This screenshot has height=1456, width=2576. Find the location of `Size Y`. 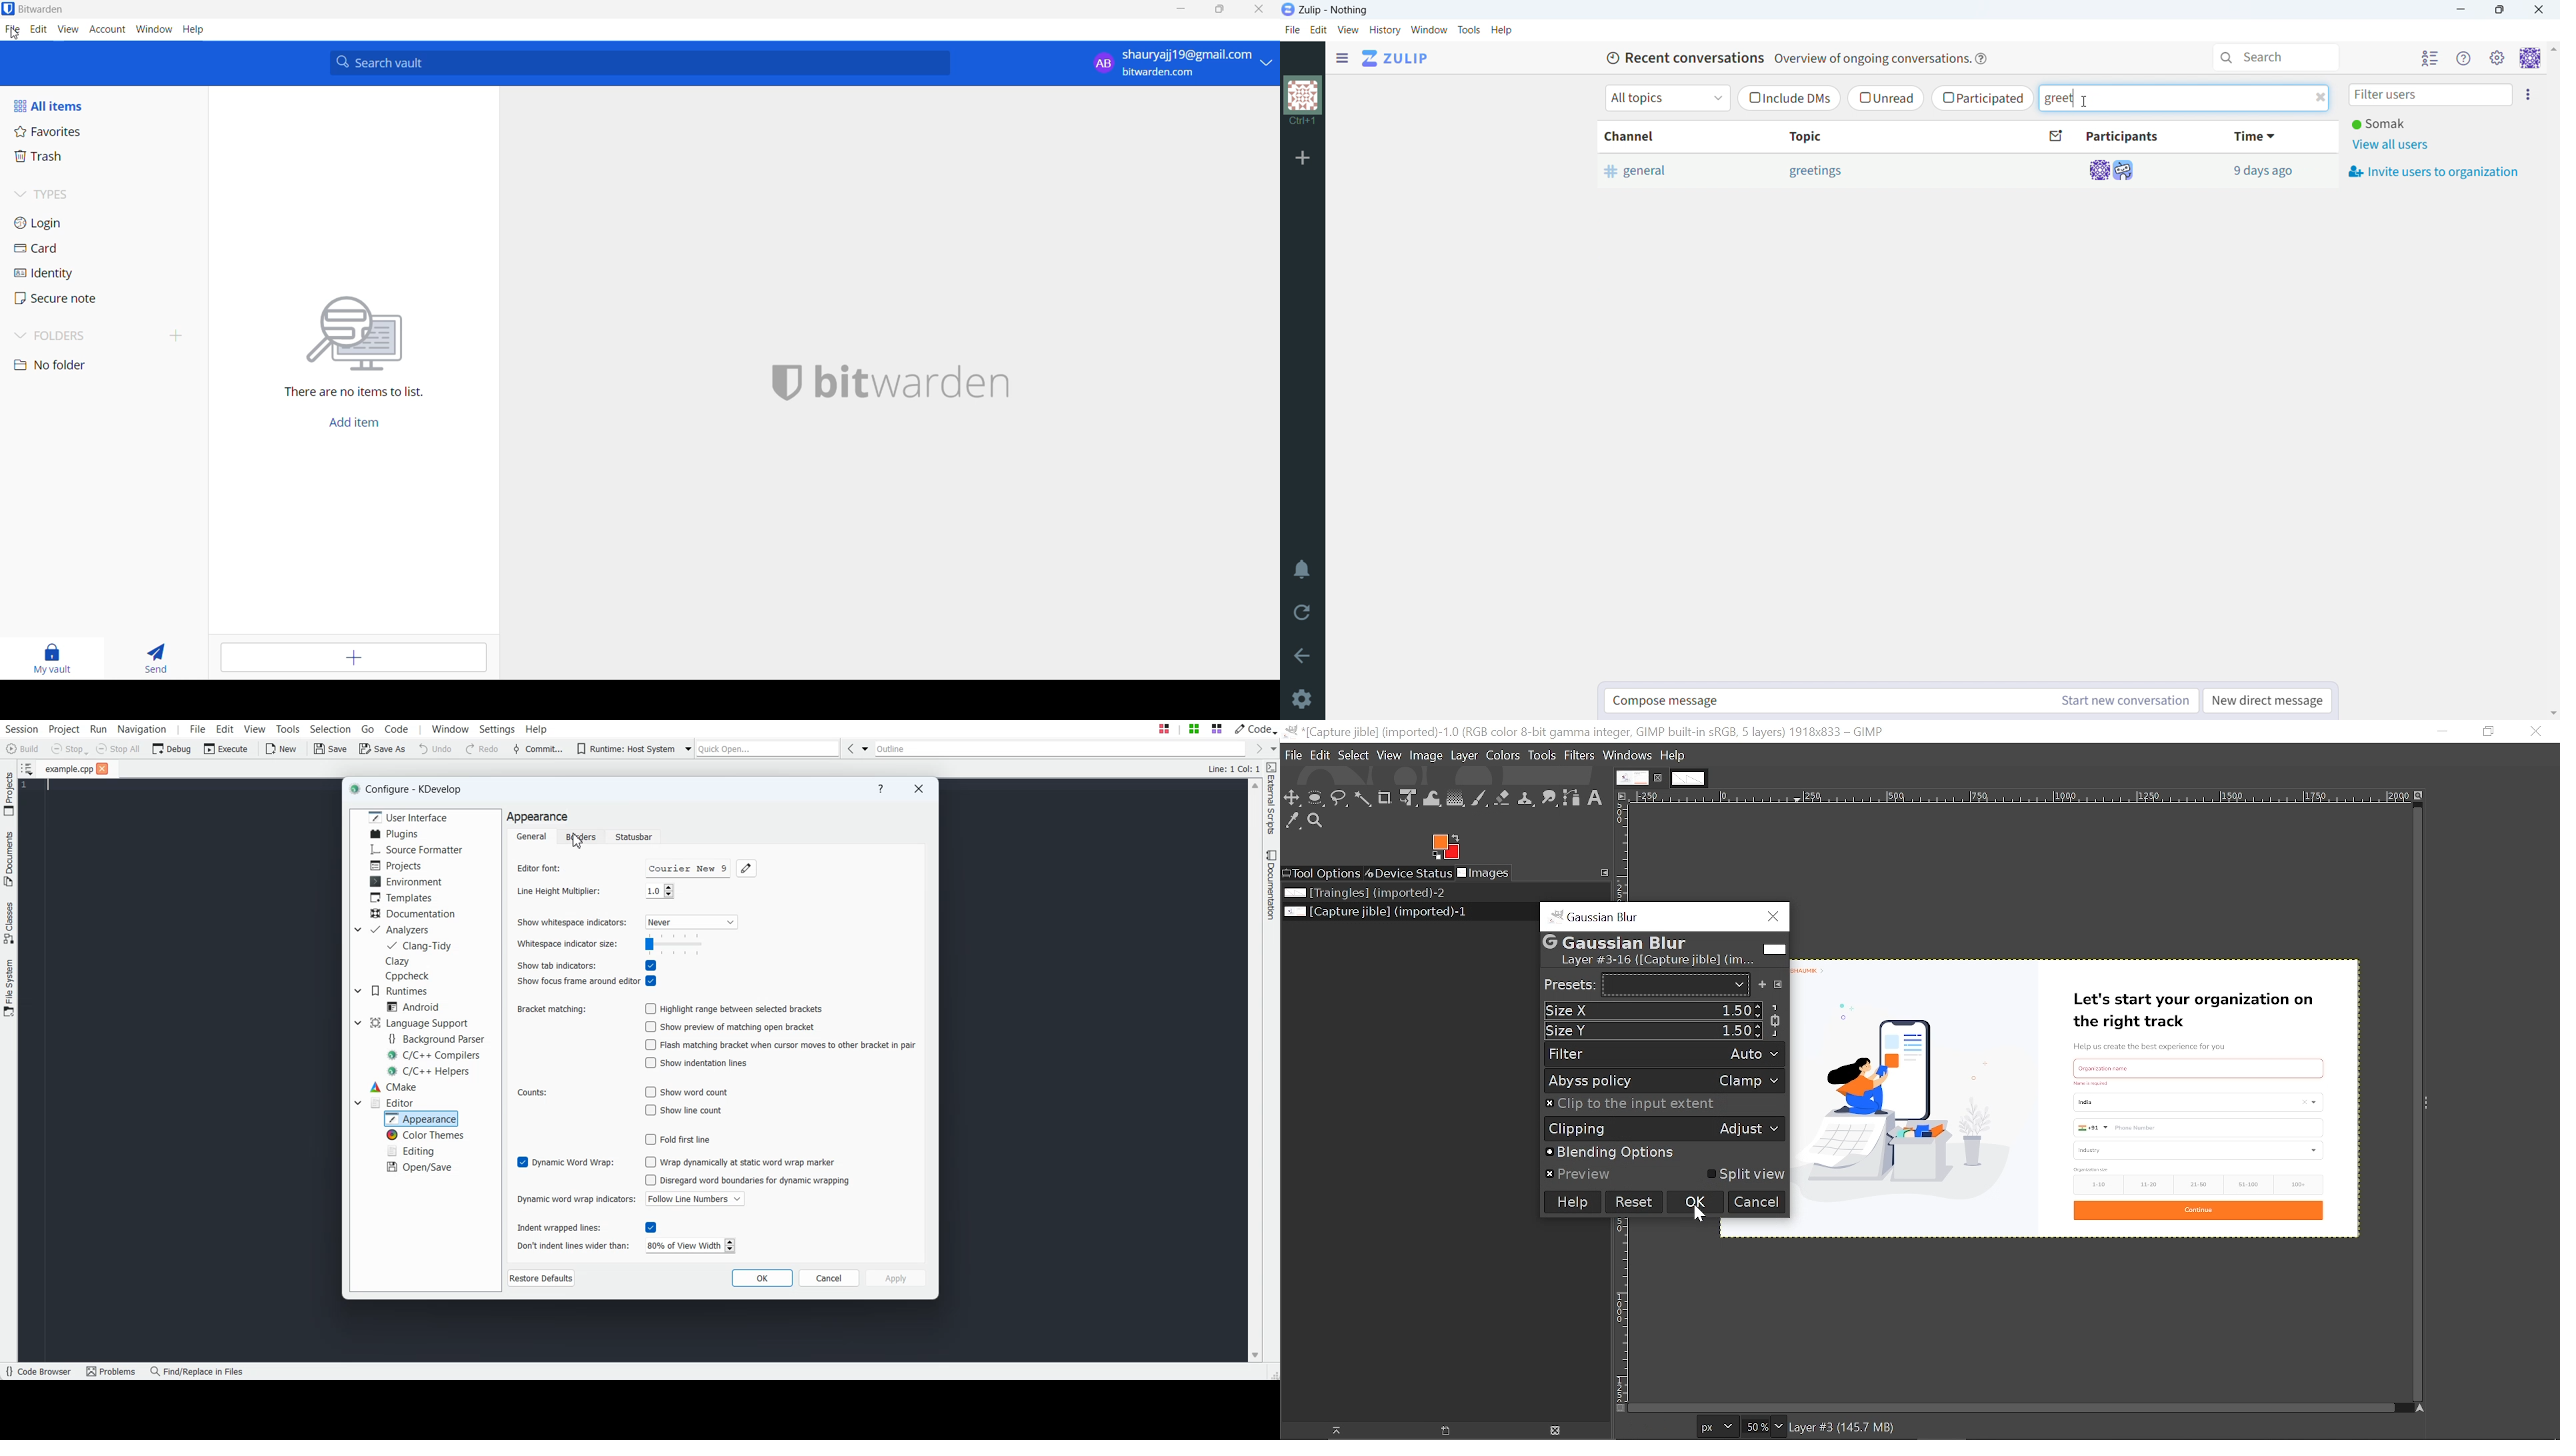

Size Y is located at coordinates (1654, 1030).